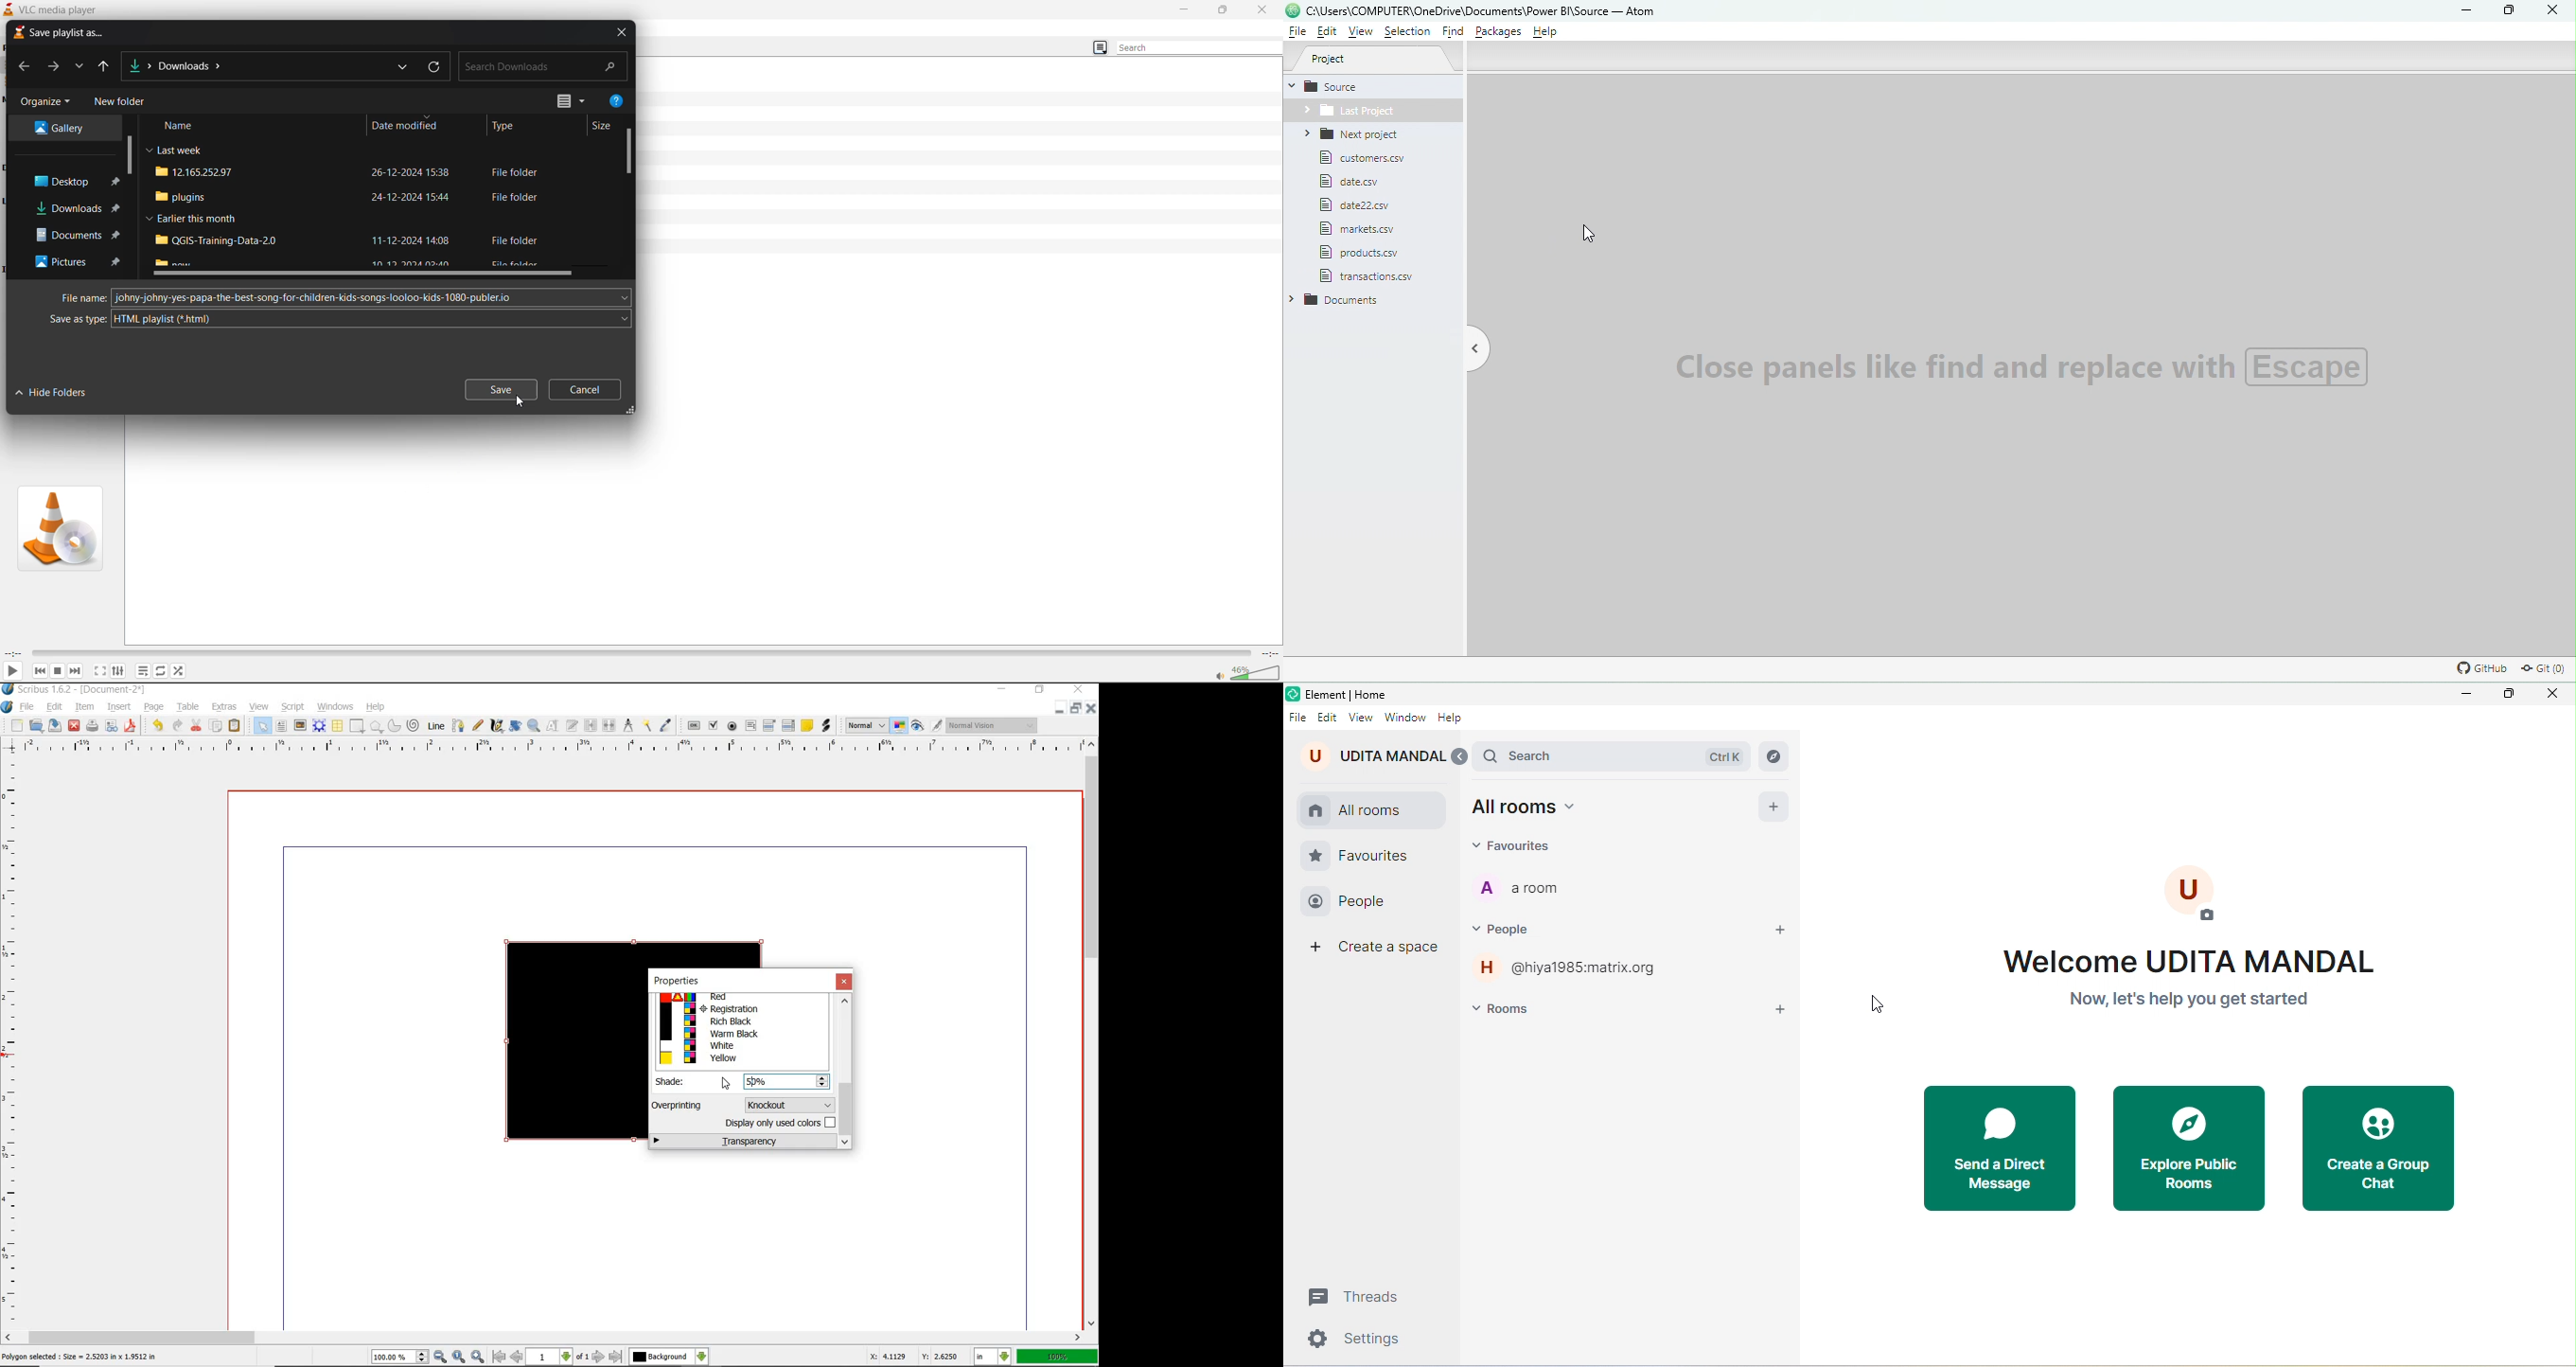 The image size is (2576, 1372). What do you see at coordinates (1509, 10) in the screenshot?
I see `File name` at bounding box center [1509, 10].